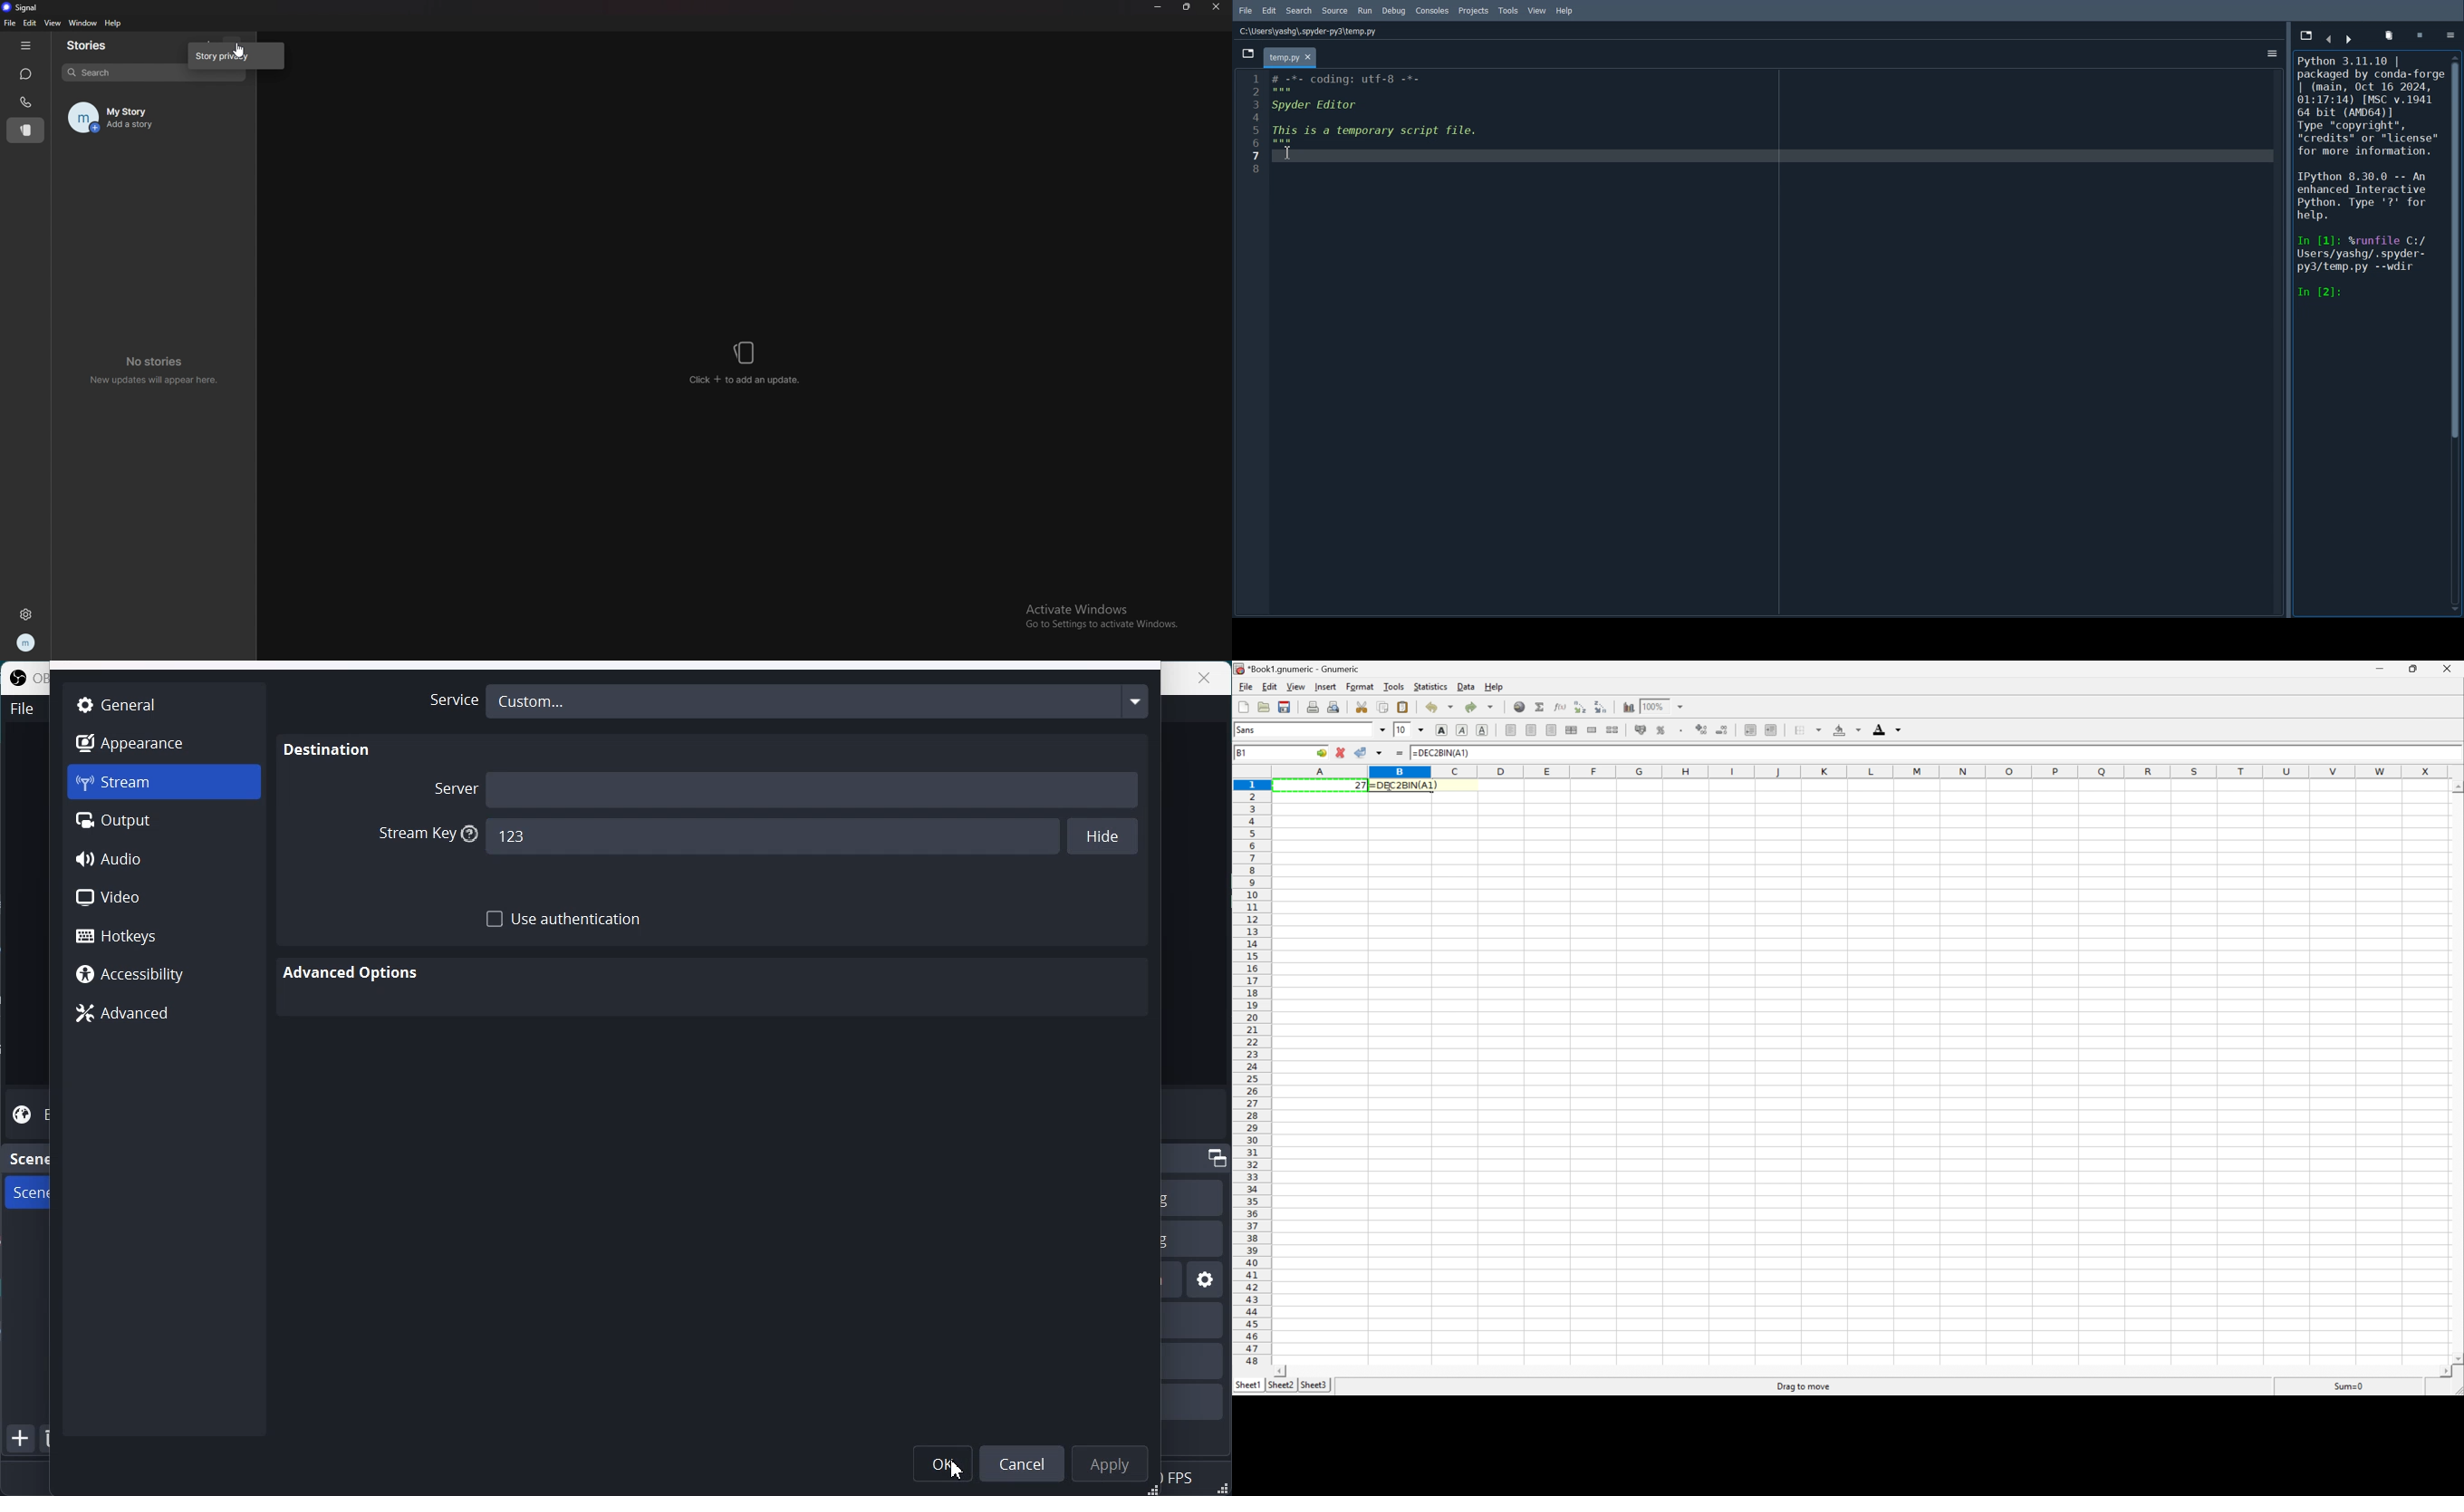 The width and height of the screenshot is (2464, 1512). I want to click on Close, so click(2446, 668).